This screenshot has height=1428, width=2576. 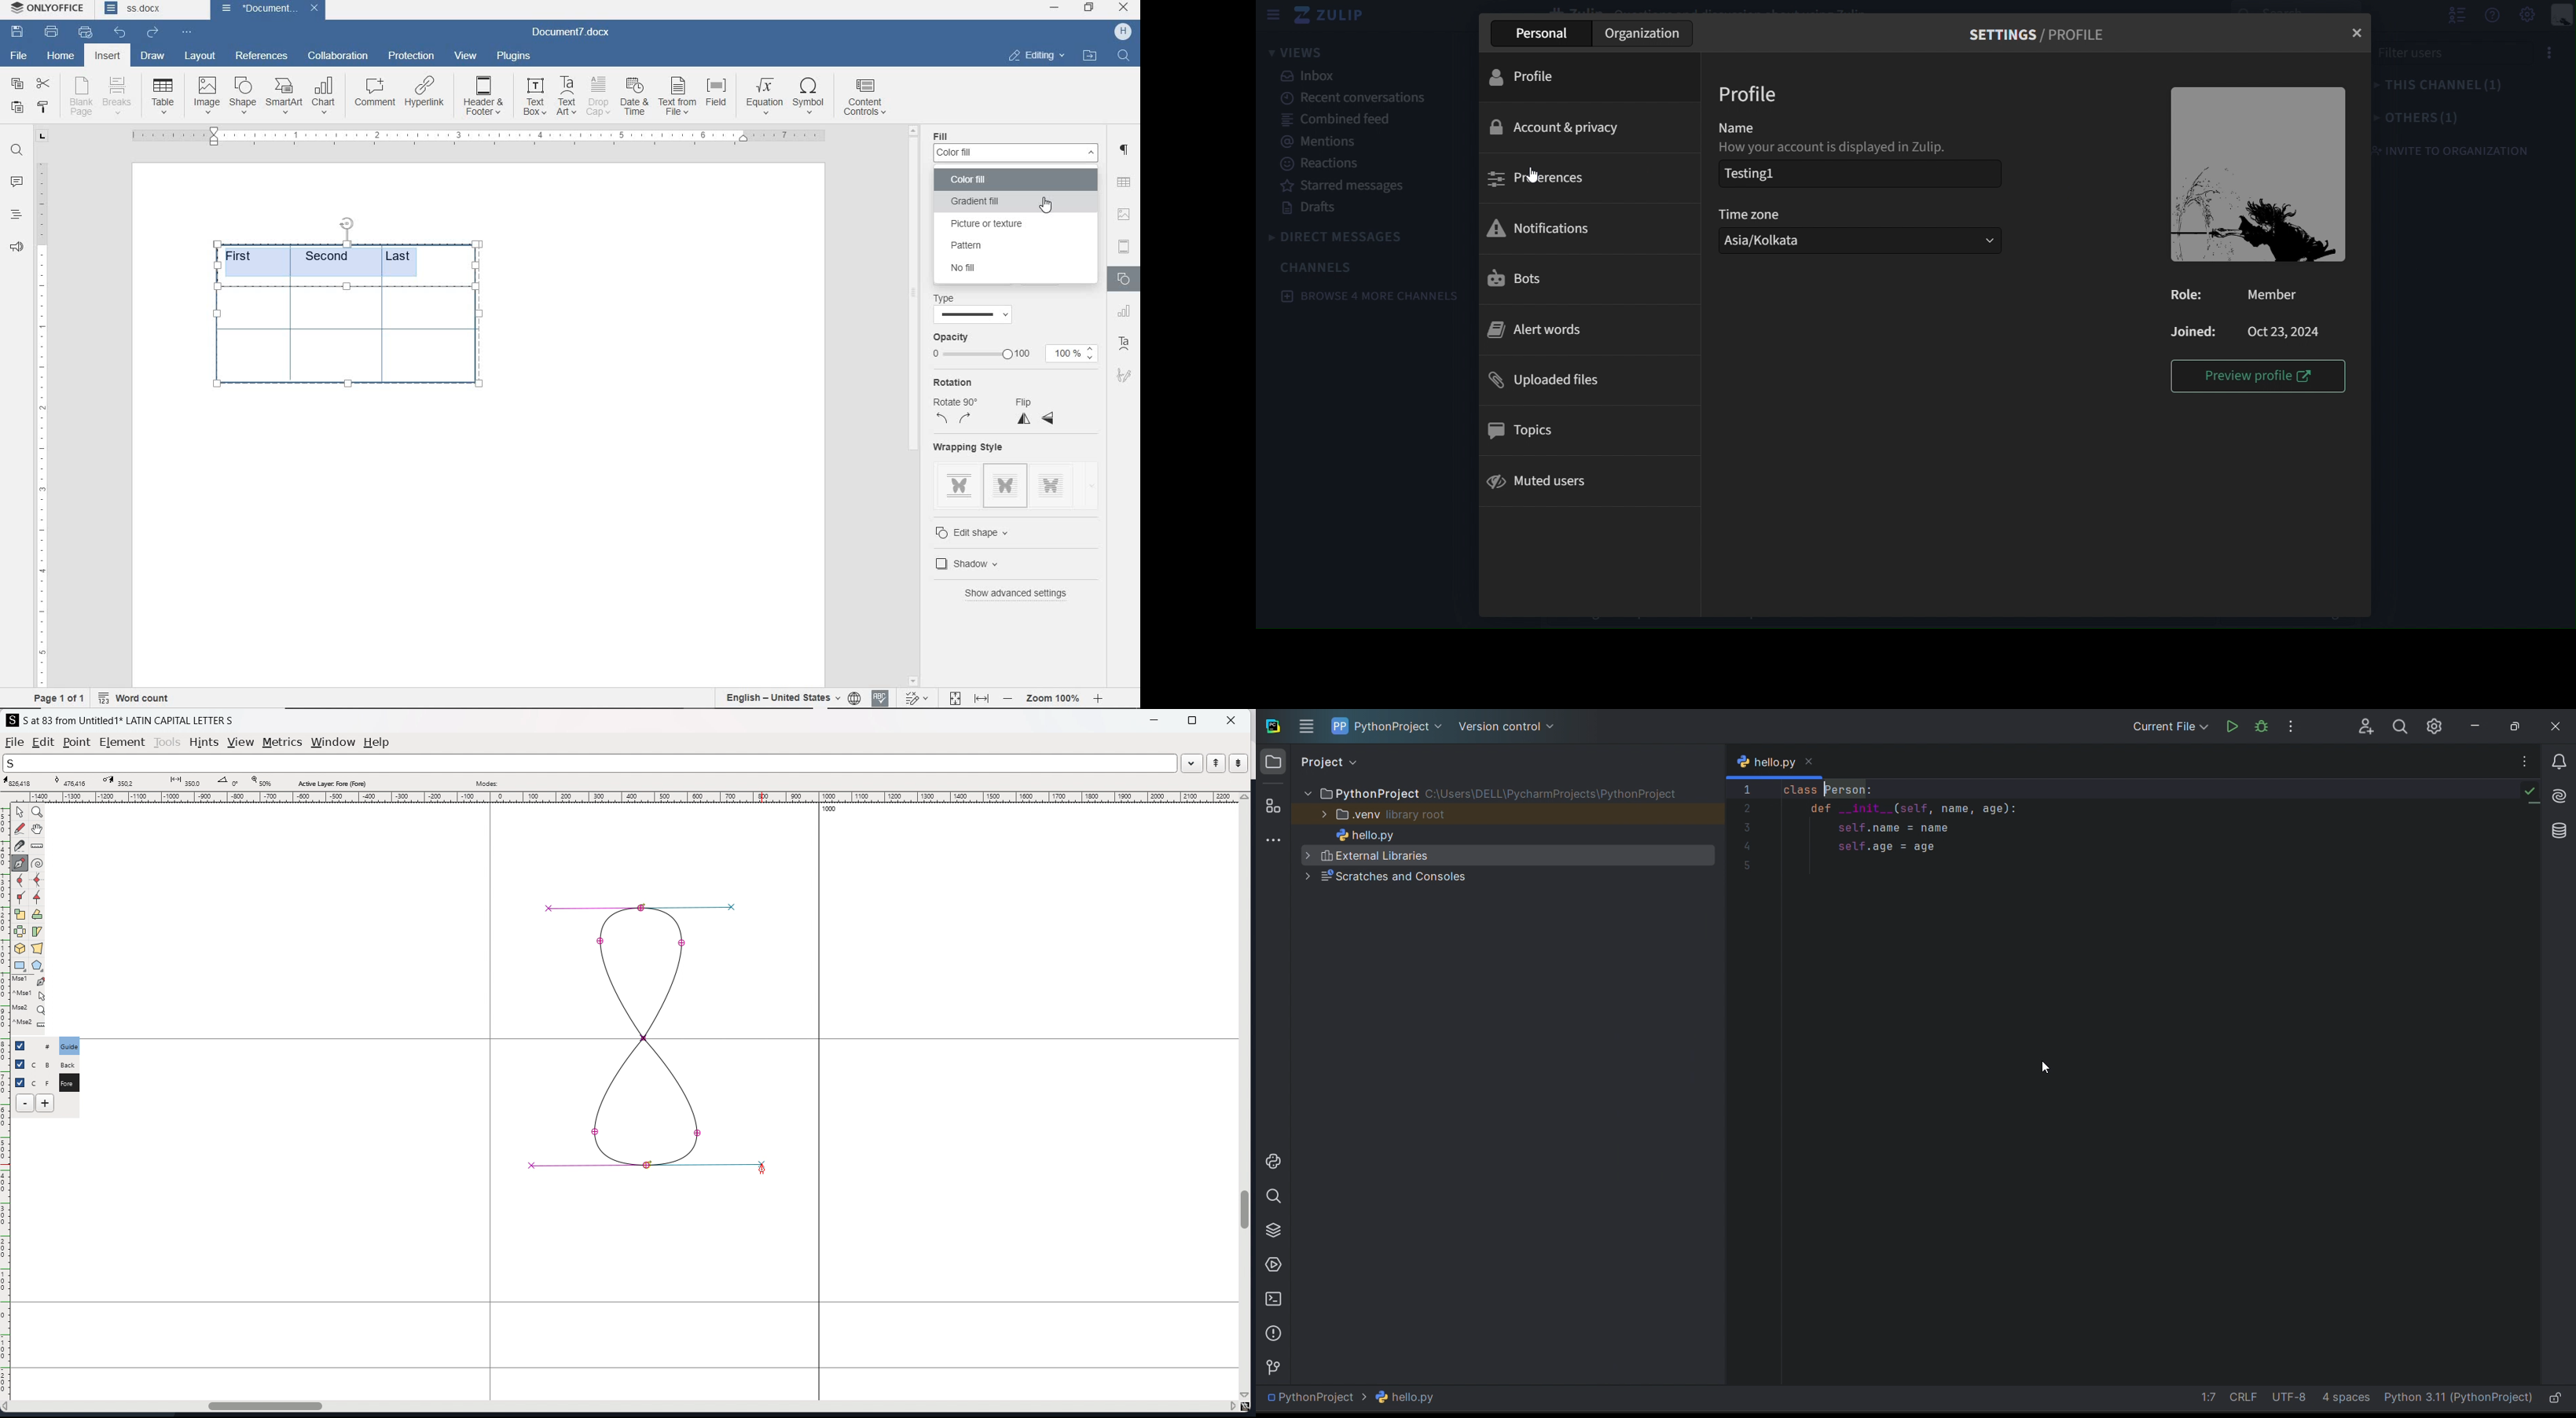 I want to click on cursor, so click(x=1532, y=172).